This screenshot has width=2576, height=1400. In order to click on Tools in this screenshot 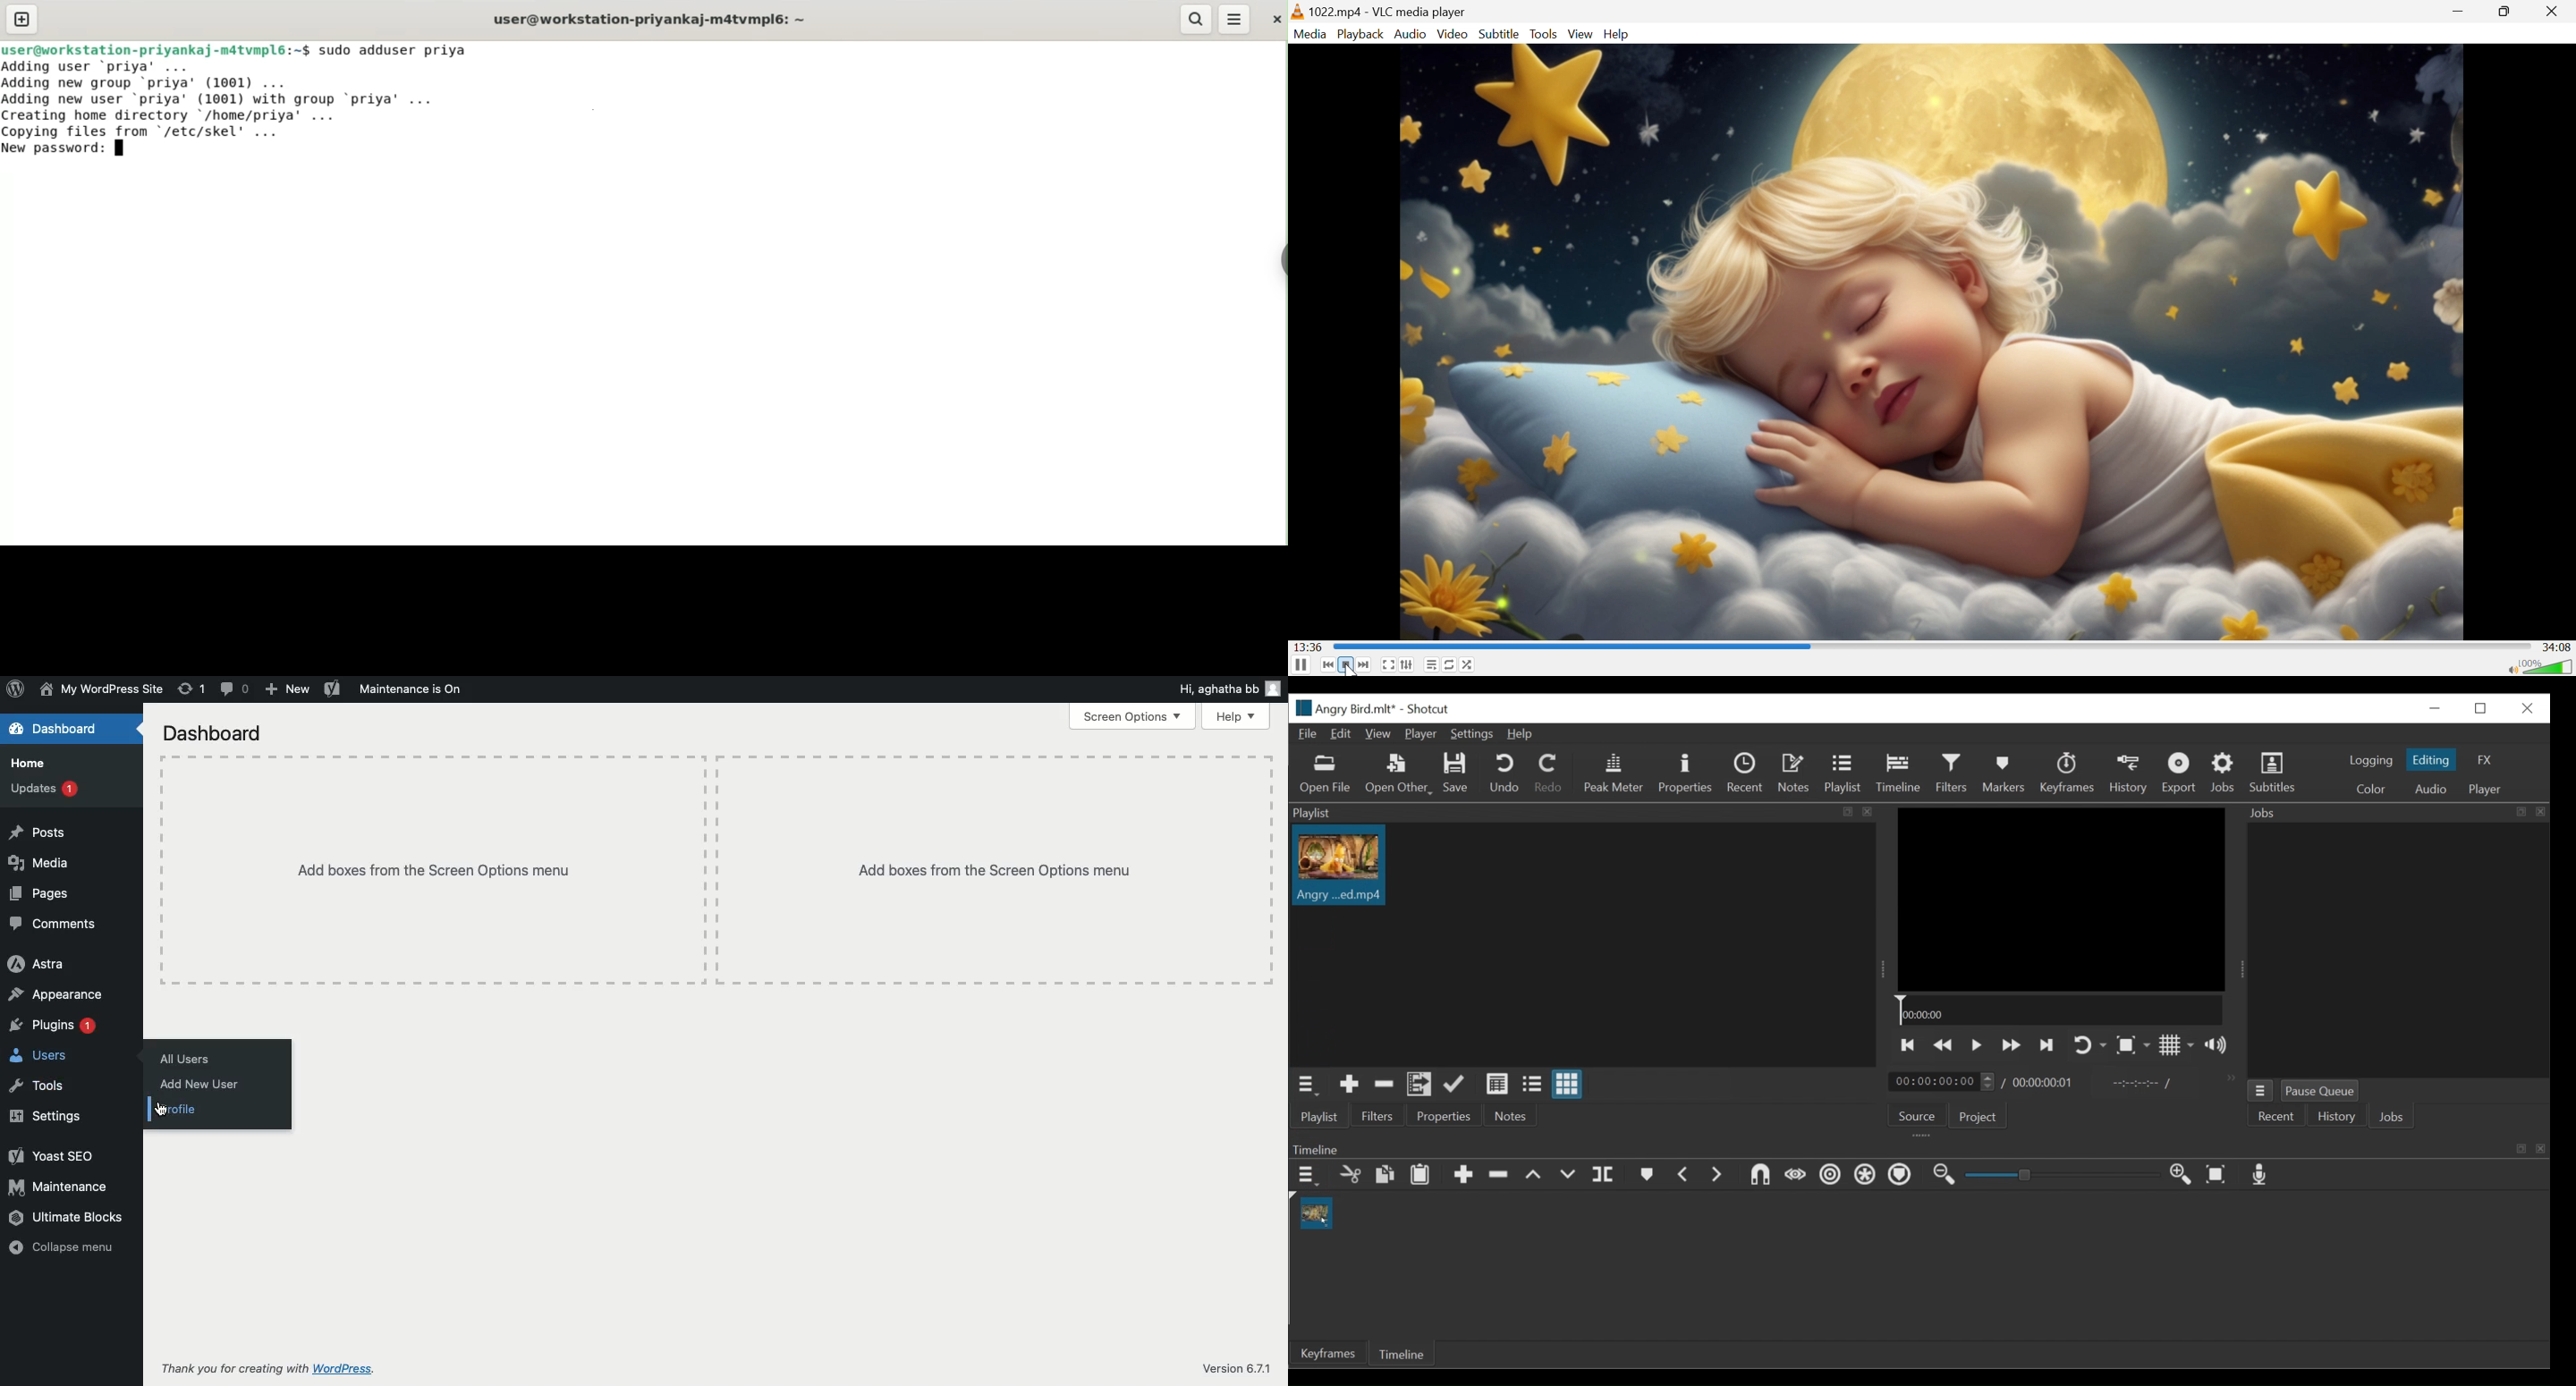, I will do `click(1546, 35)`.